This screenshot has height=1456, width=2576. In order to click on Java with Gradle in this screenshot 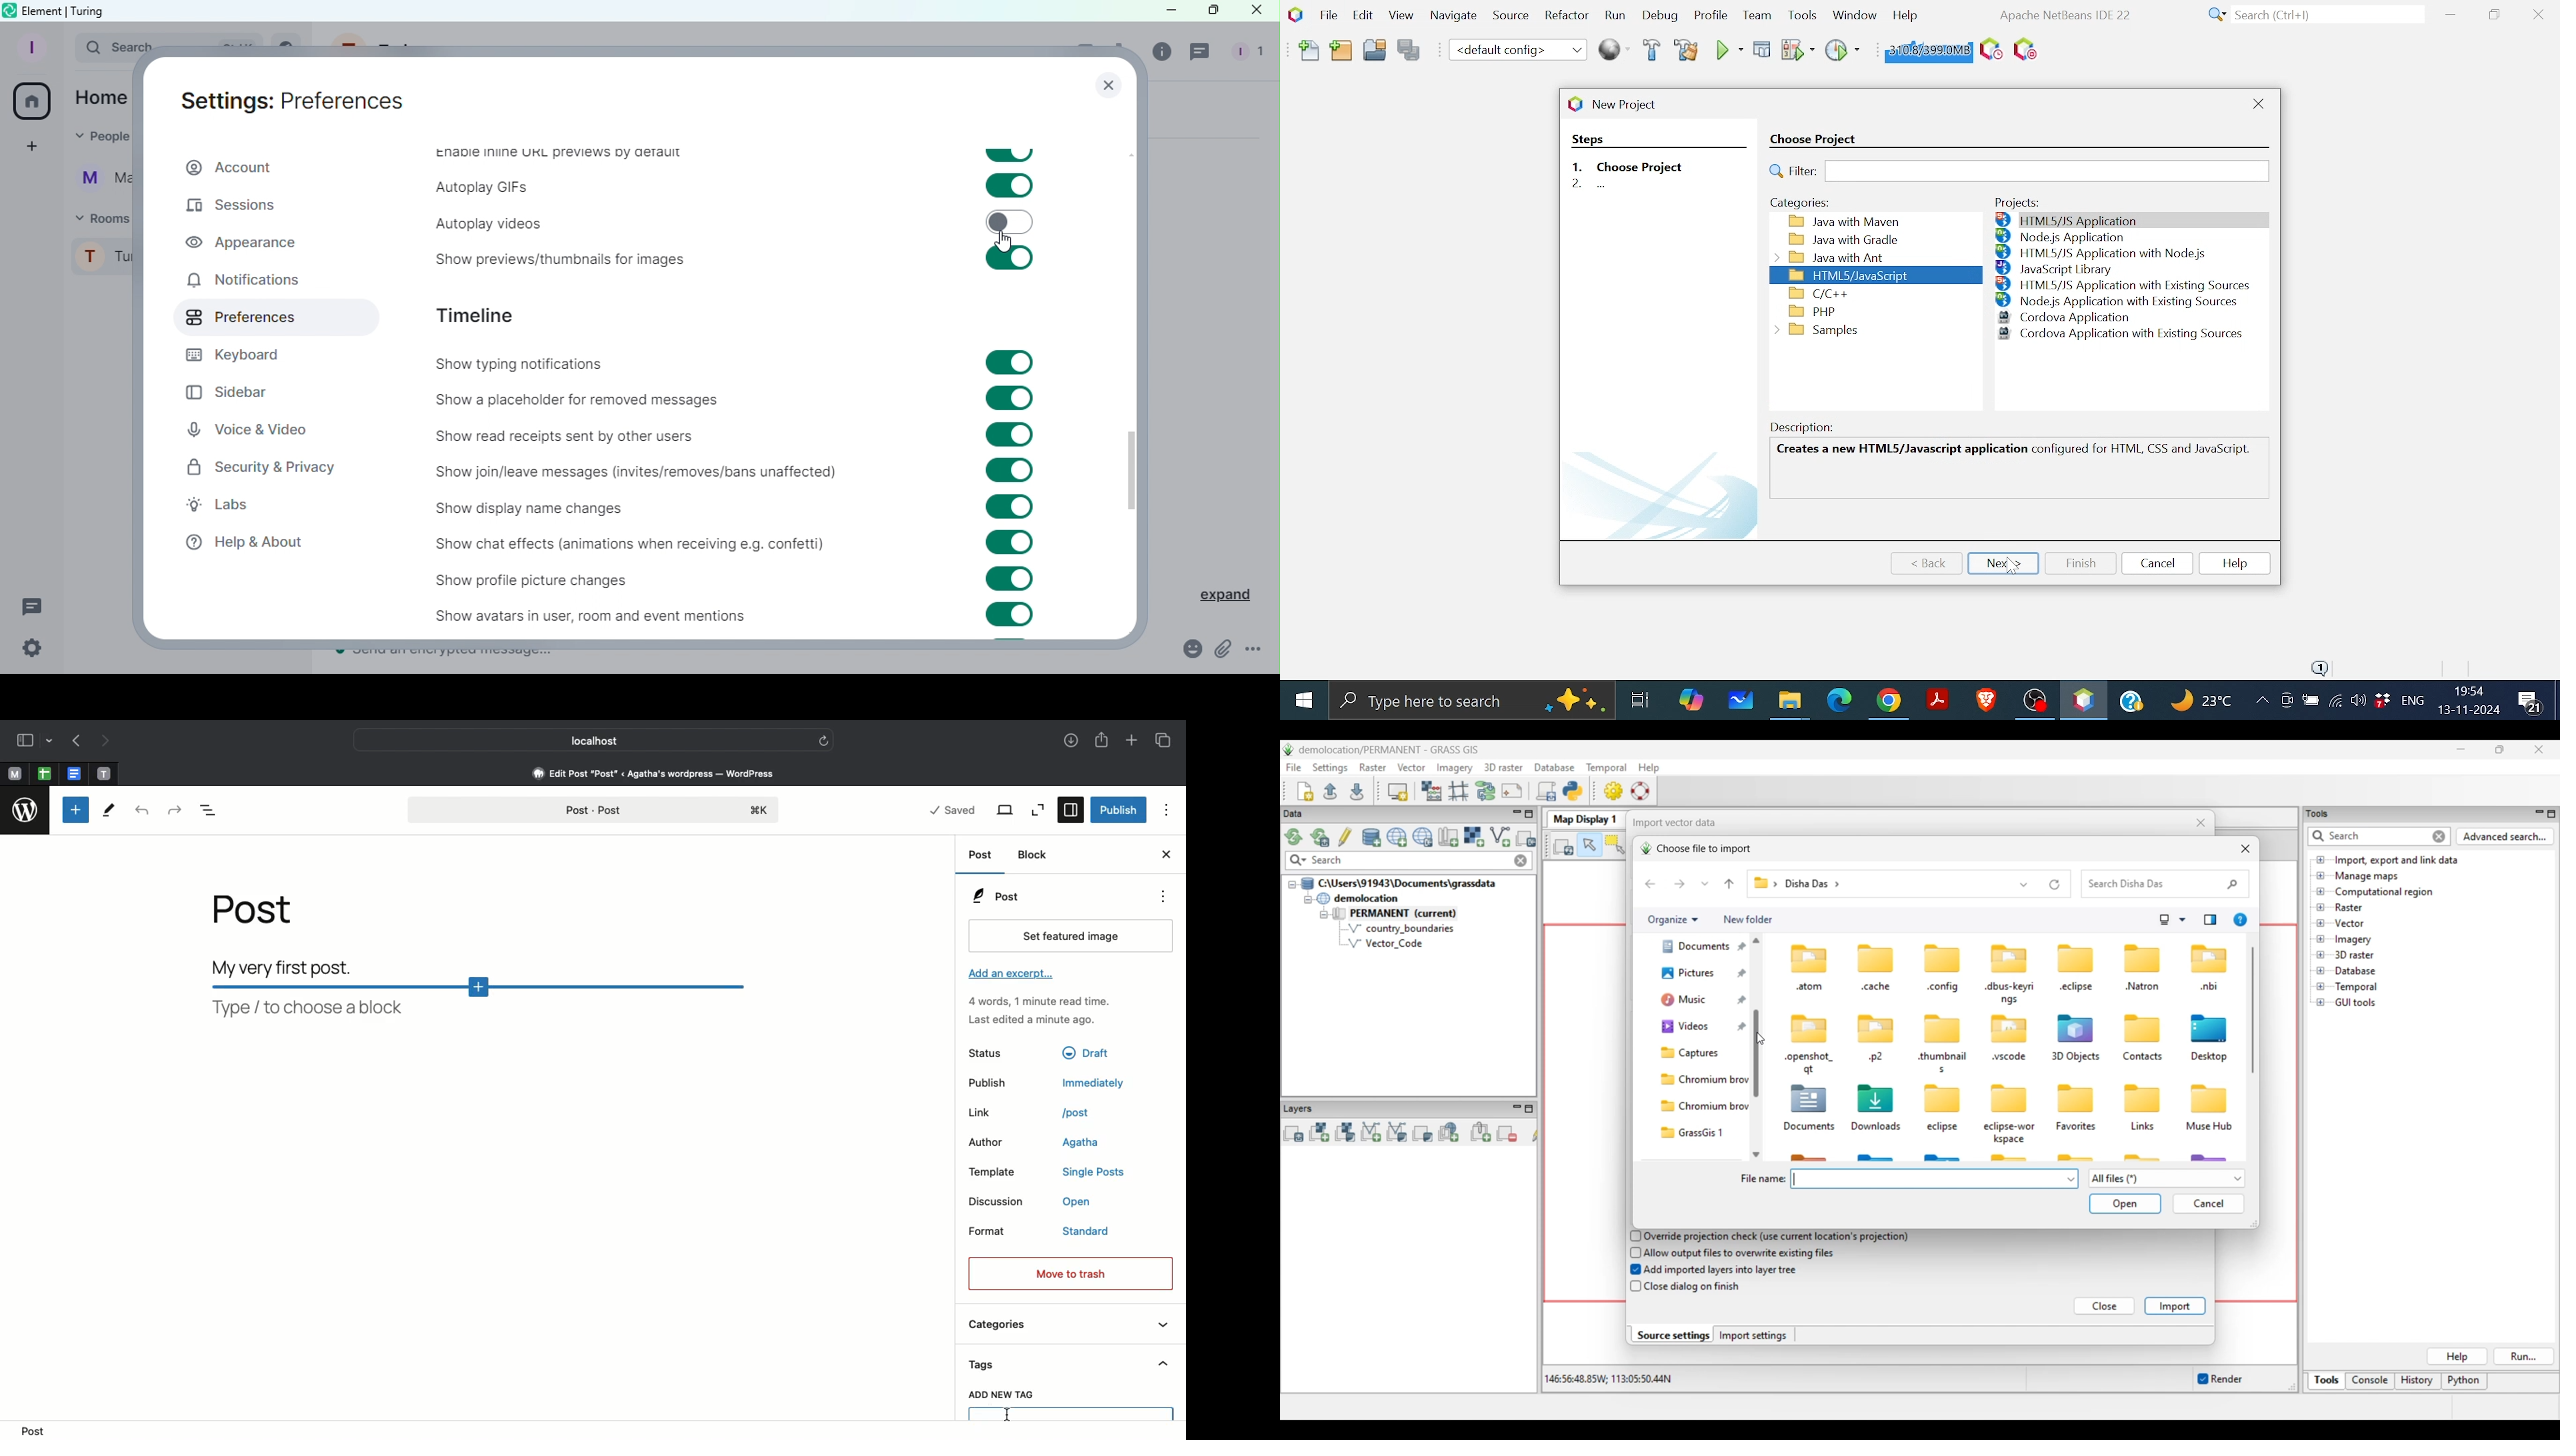, I will do `click(1853, 241)`.